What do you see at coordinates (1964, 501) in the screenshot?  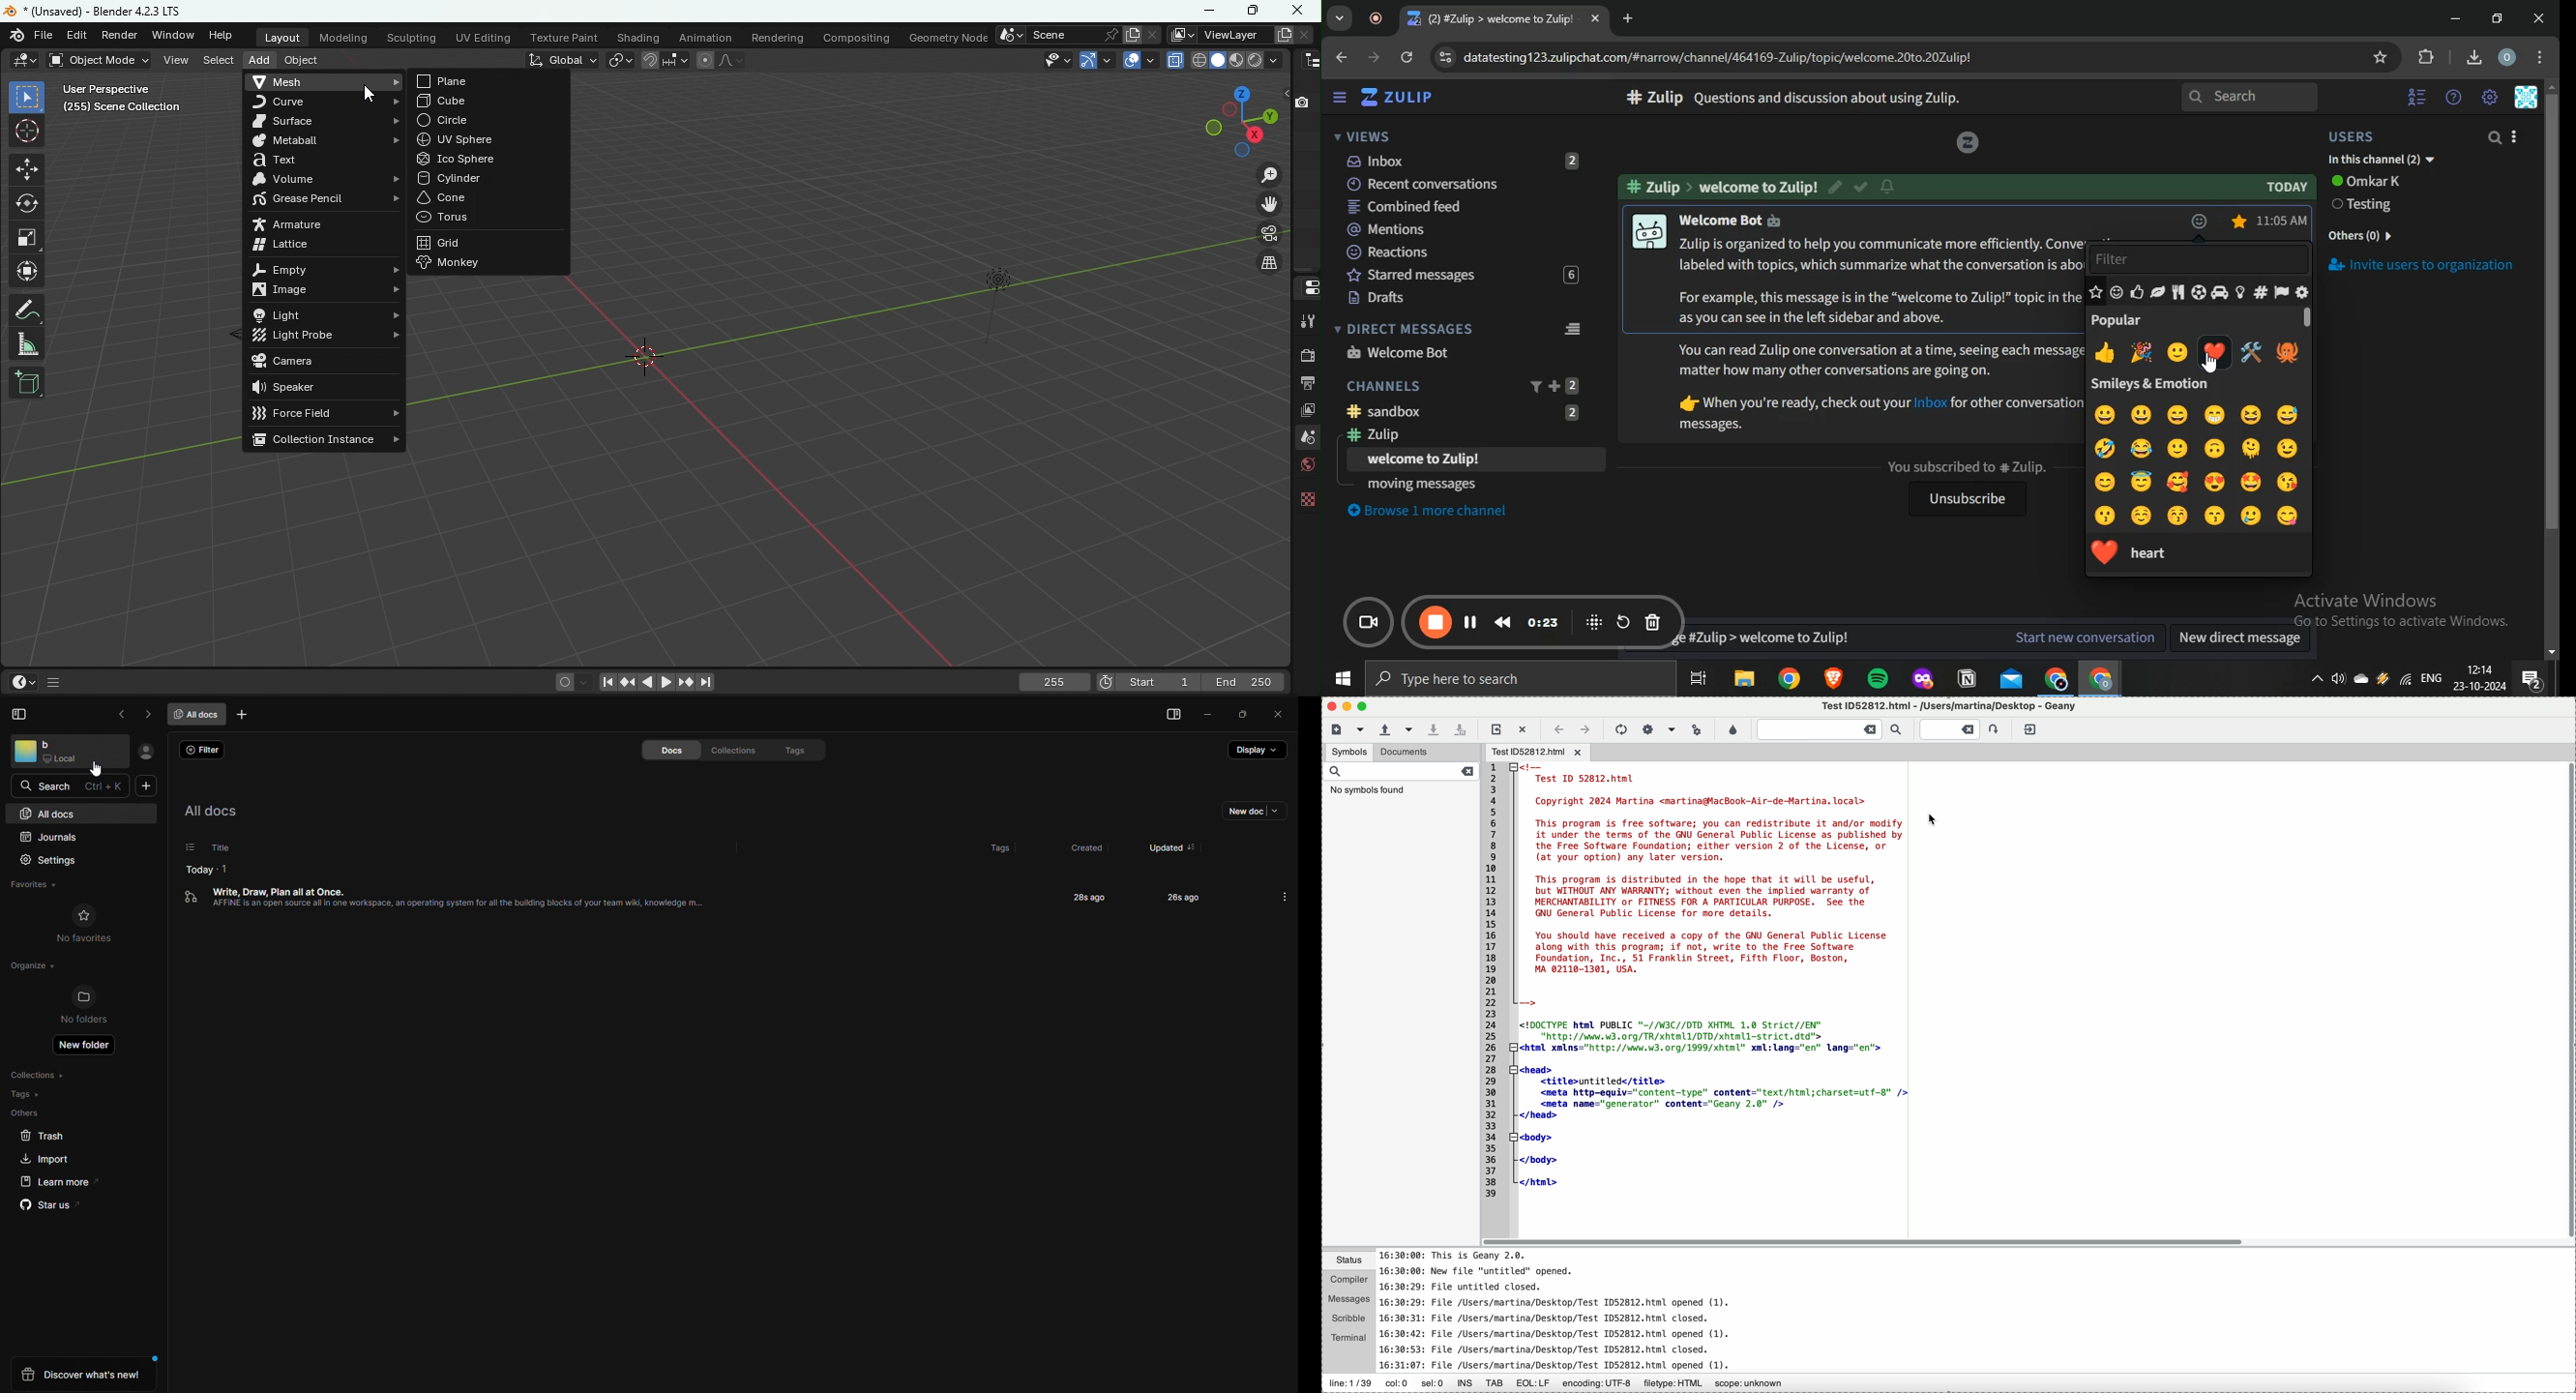 I see `unsubscribe` at bounding box center [1964, 501].